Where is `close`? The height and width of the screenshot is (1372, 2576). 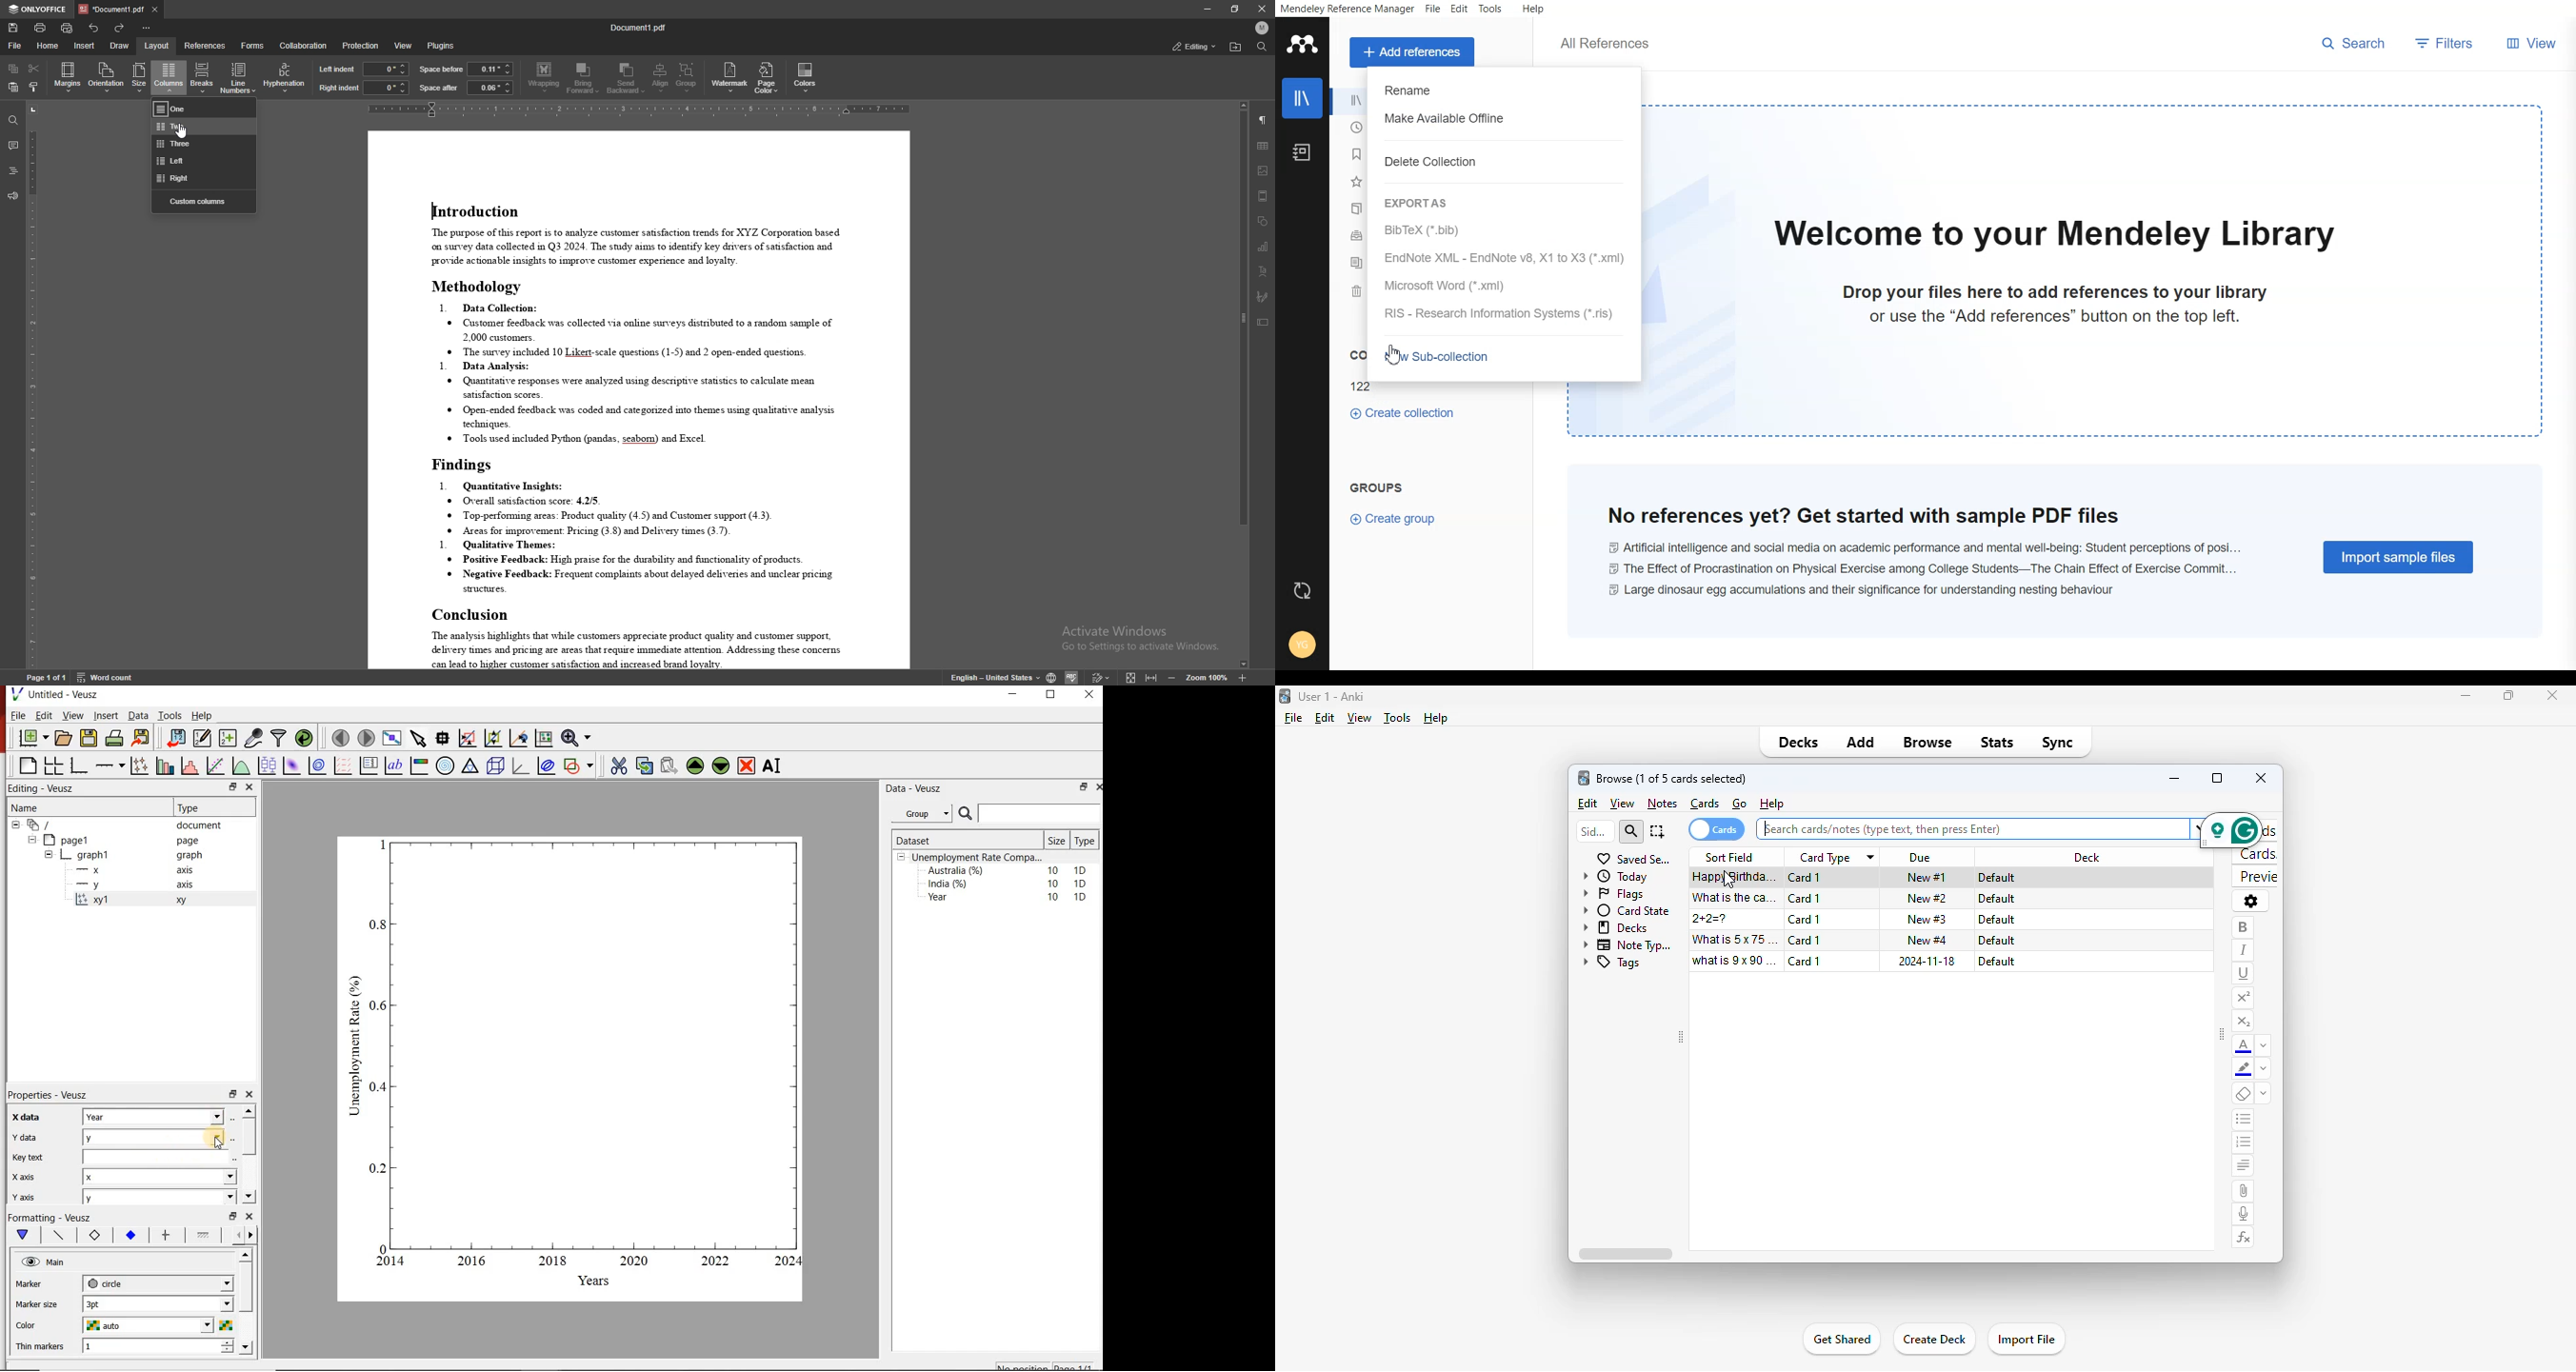
close is located at coordinates (2262, 777).